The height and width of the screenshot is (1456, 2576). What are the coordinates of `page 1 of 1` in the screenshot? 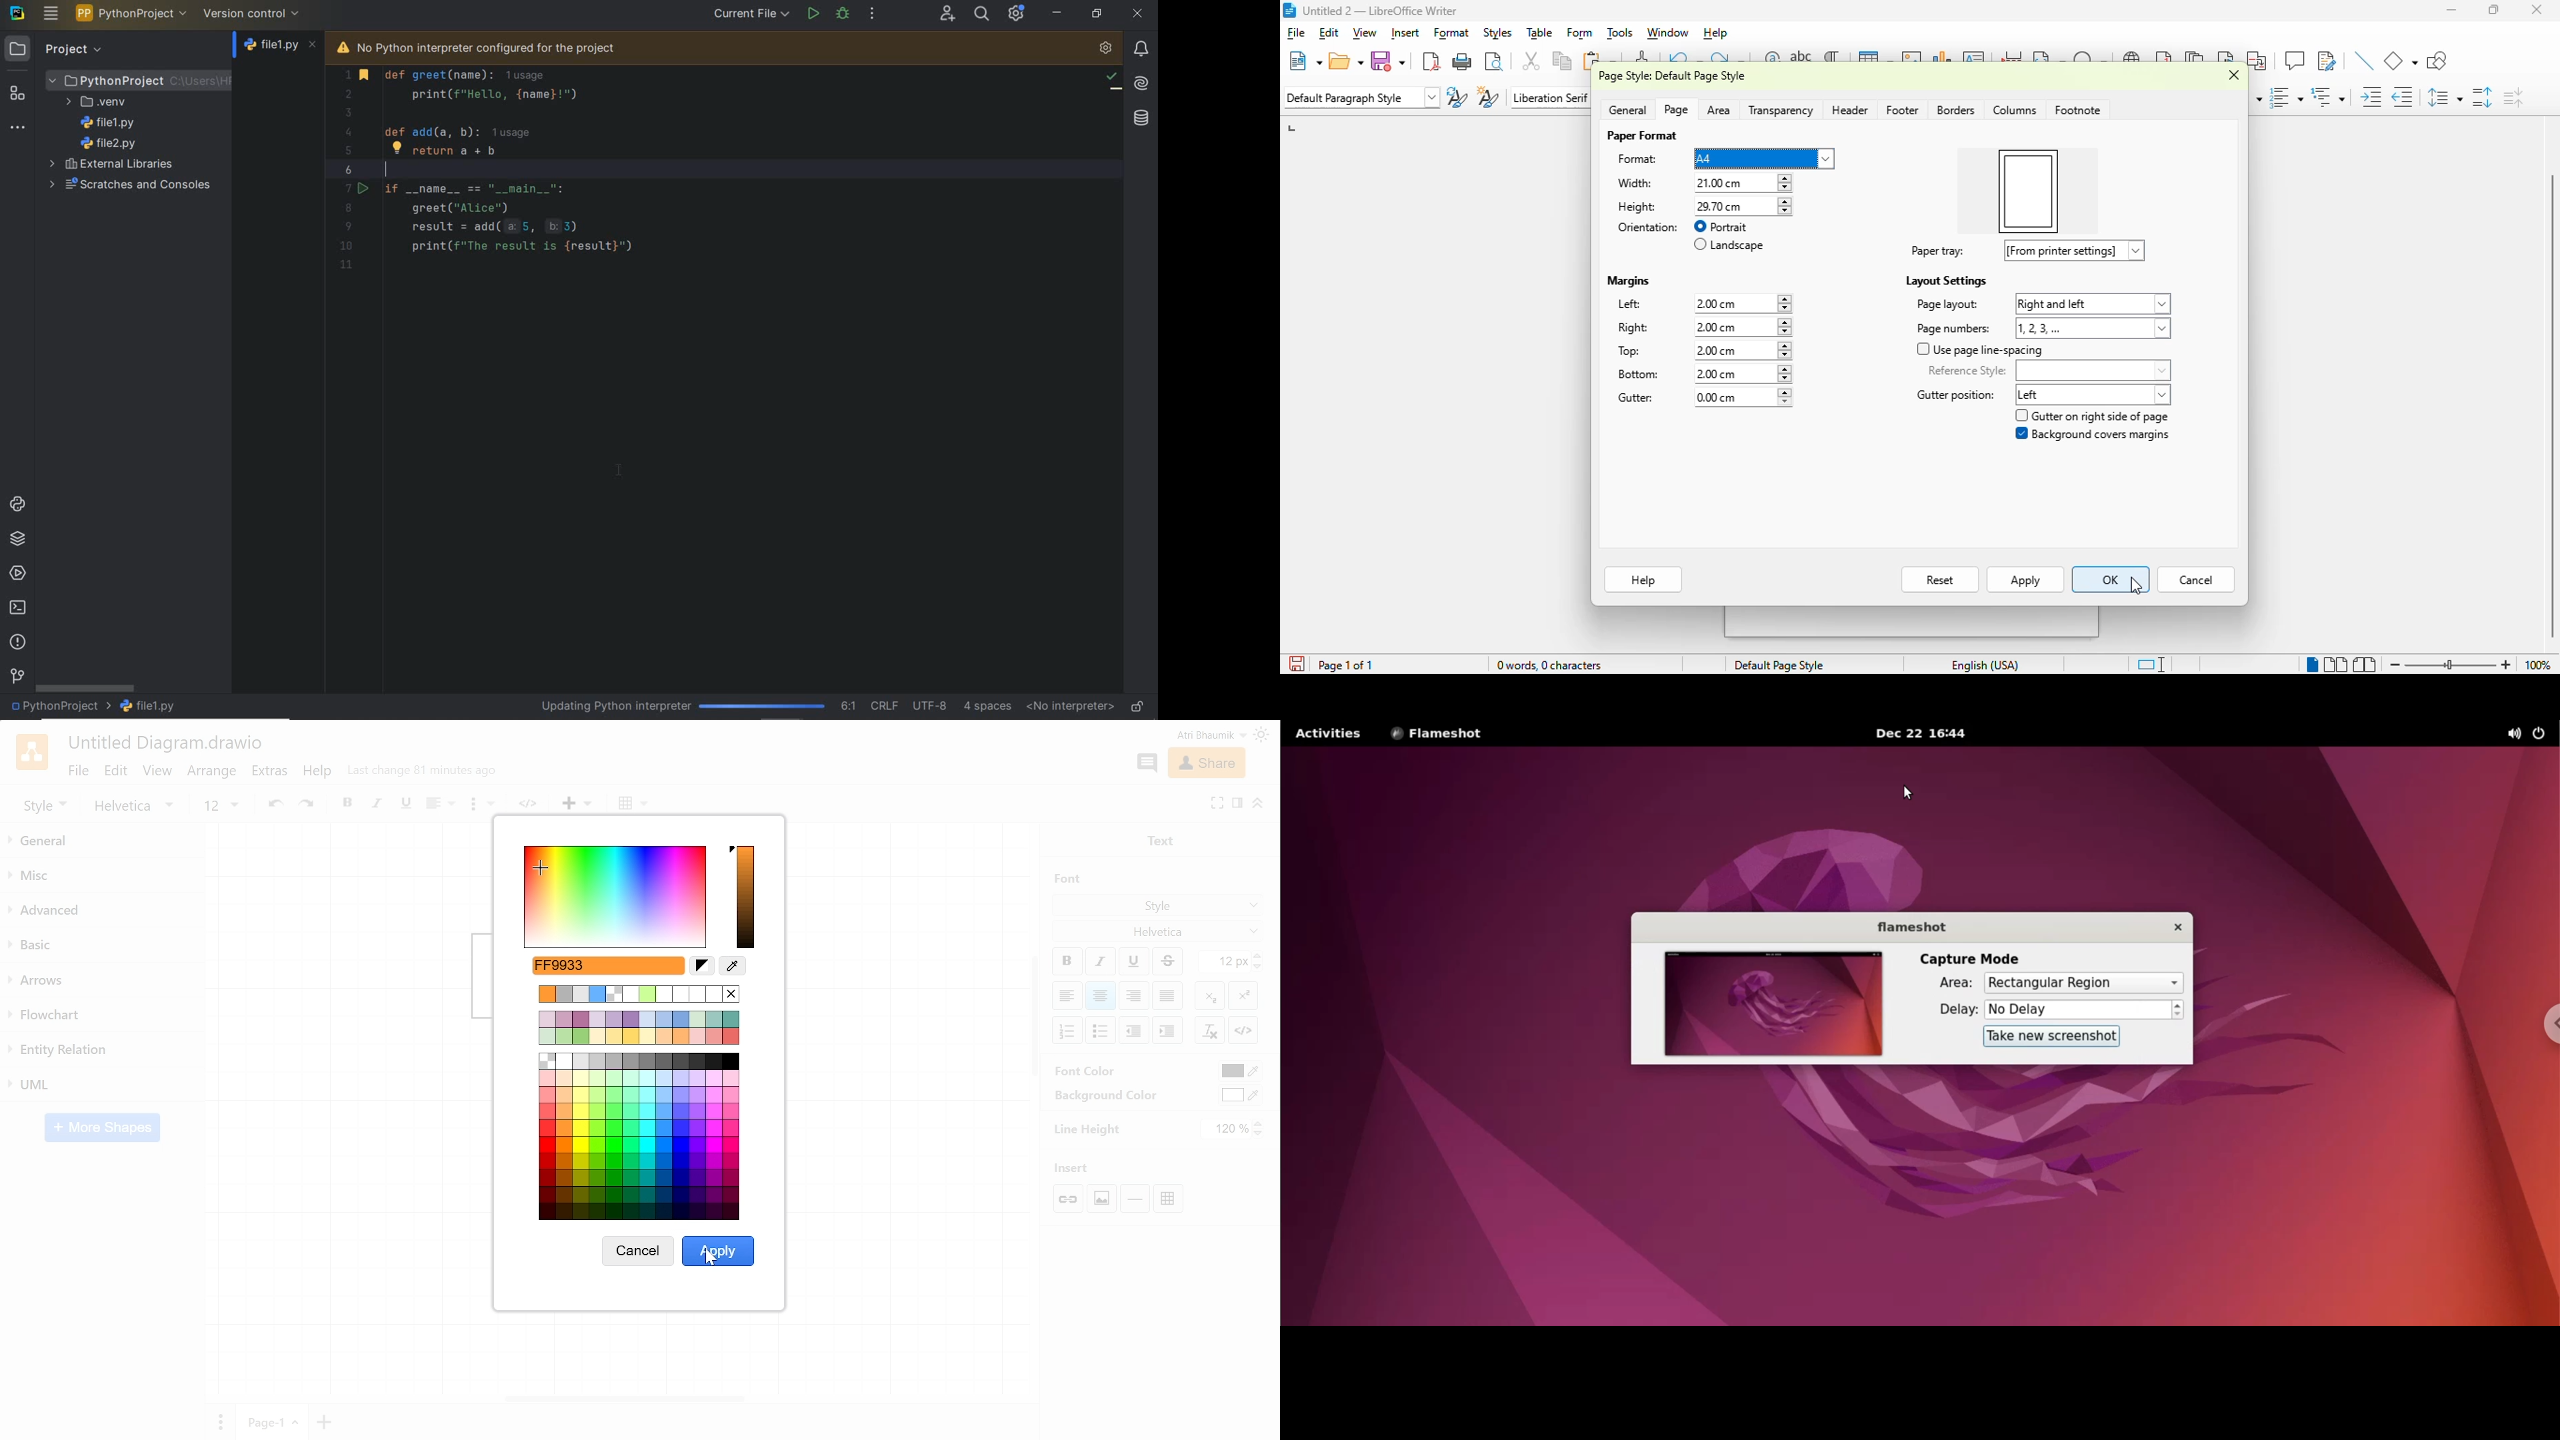 It's located at (1346, 666).